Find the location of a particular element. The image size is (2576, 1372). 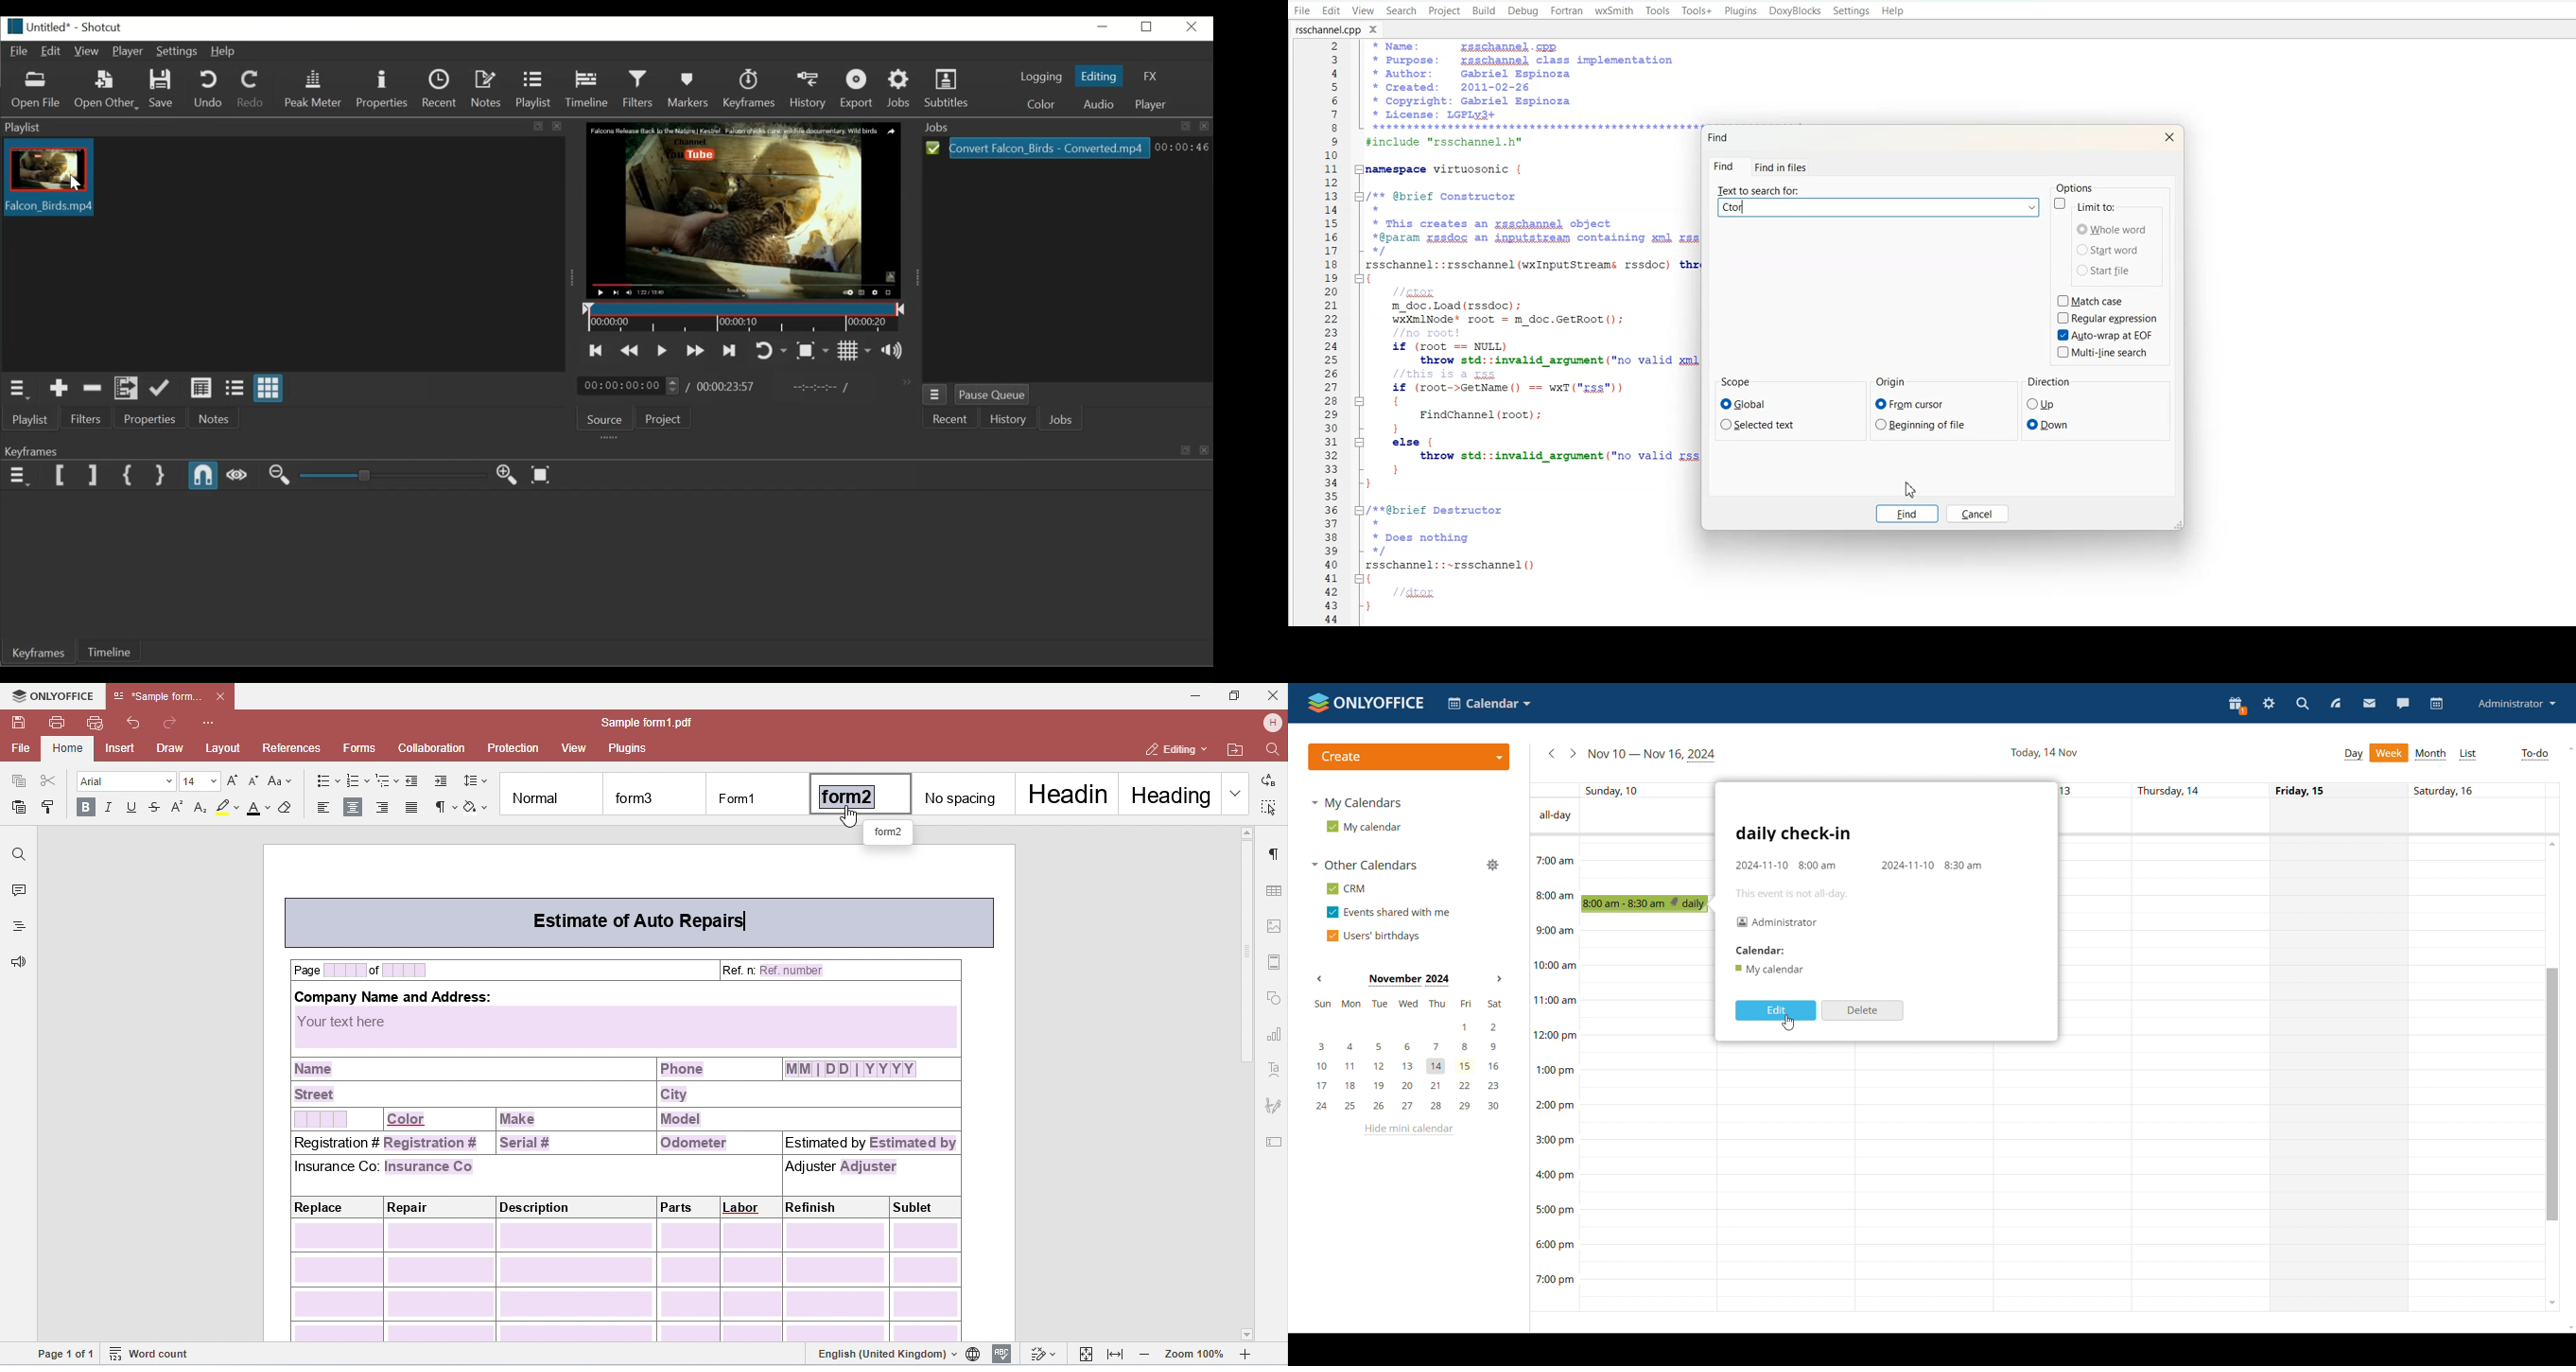

previous month is located at coordinates (1319, 979).